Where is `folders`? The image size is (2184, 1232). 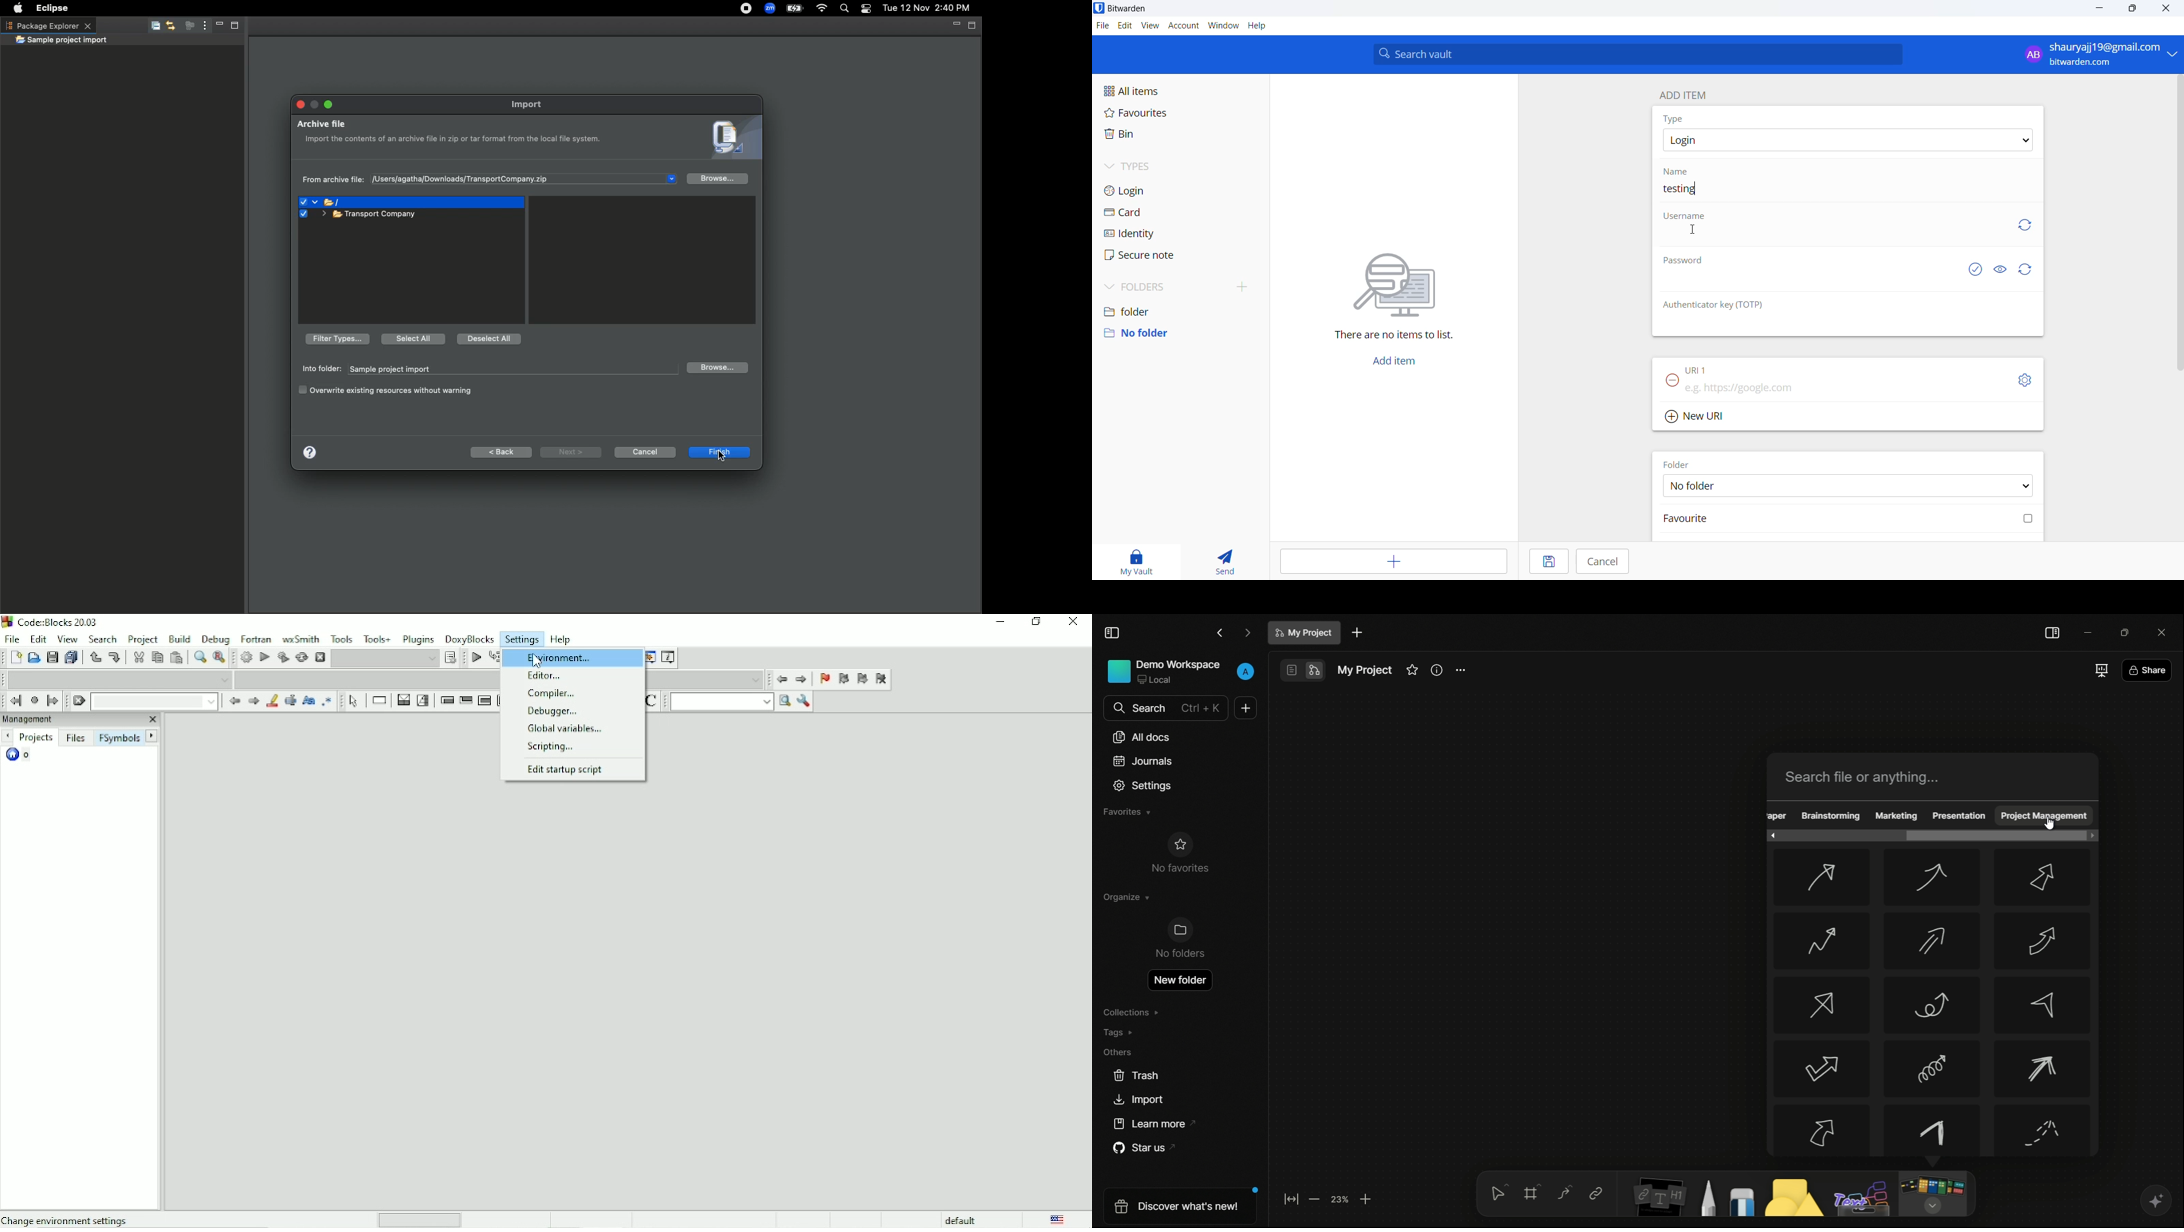
folders is located at coordinates (1183, 284).